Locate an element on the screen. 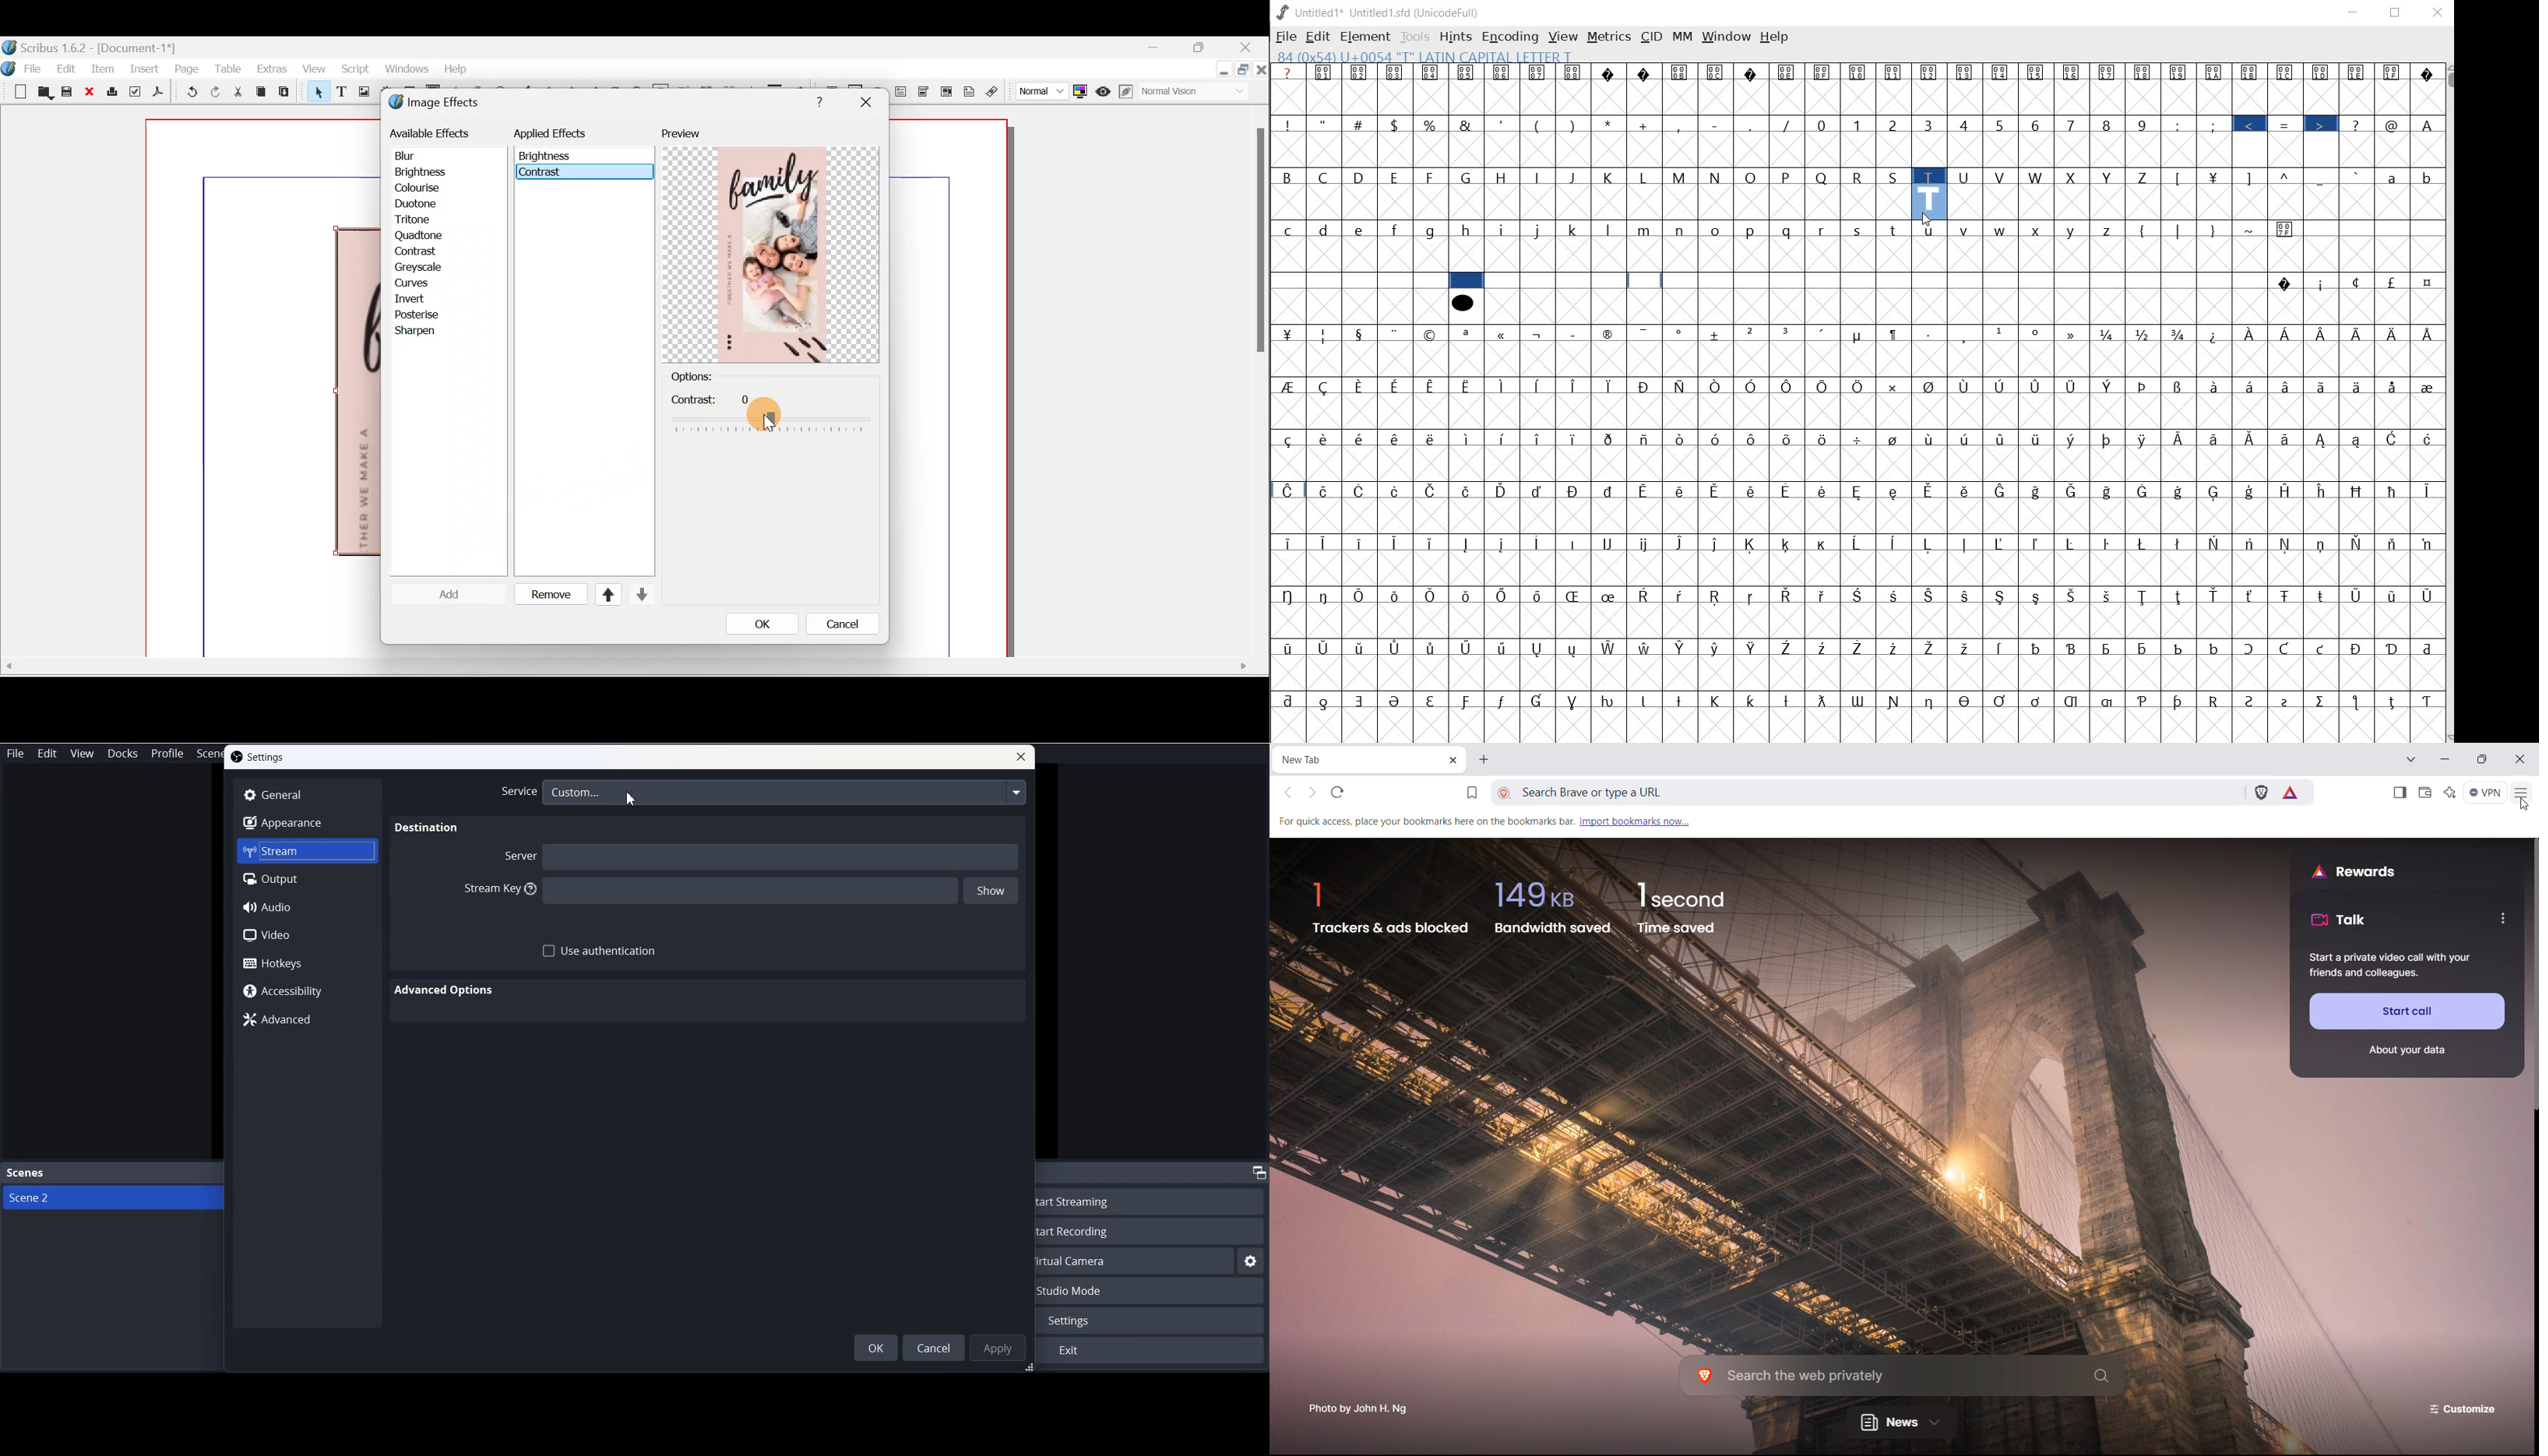 The width and height of the screenshot is (2548, 1456). ? is located at coordinates (1290, 73).